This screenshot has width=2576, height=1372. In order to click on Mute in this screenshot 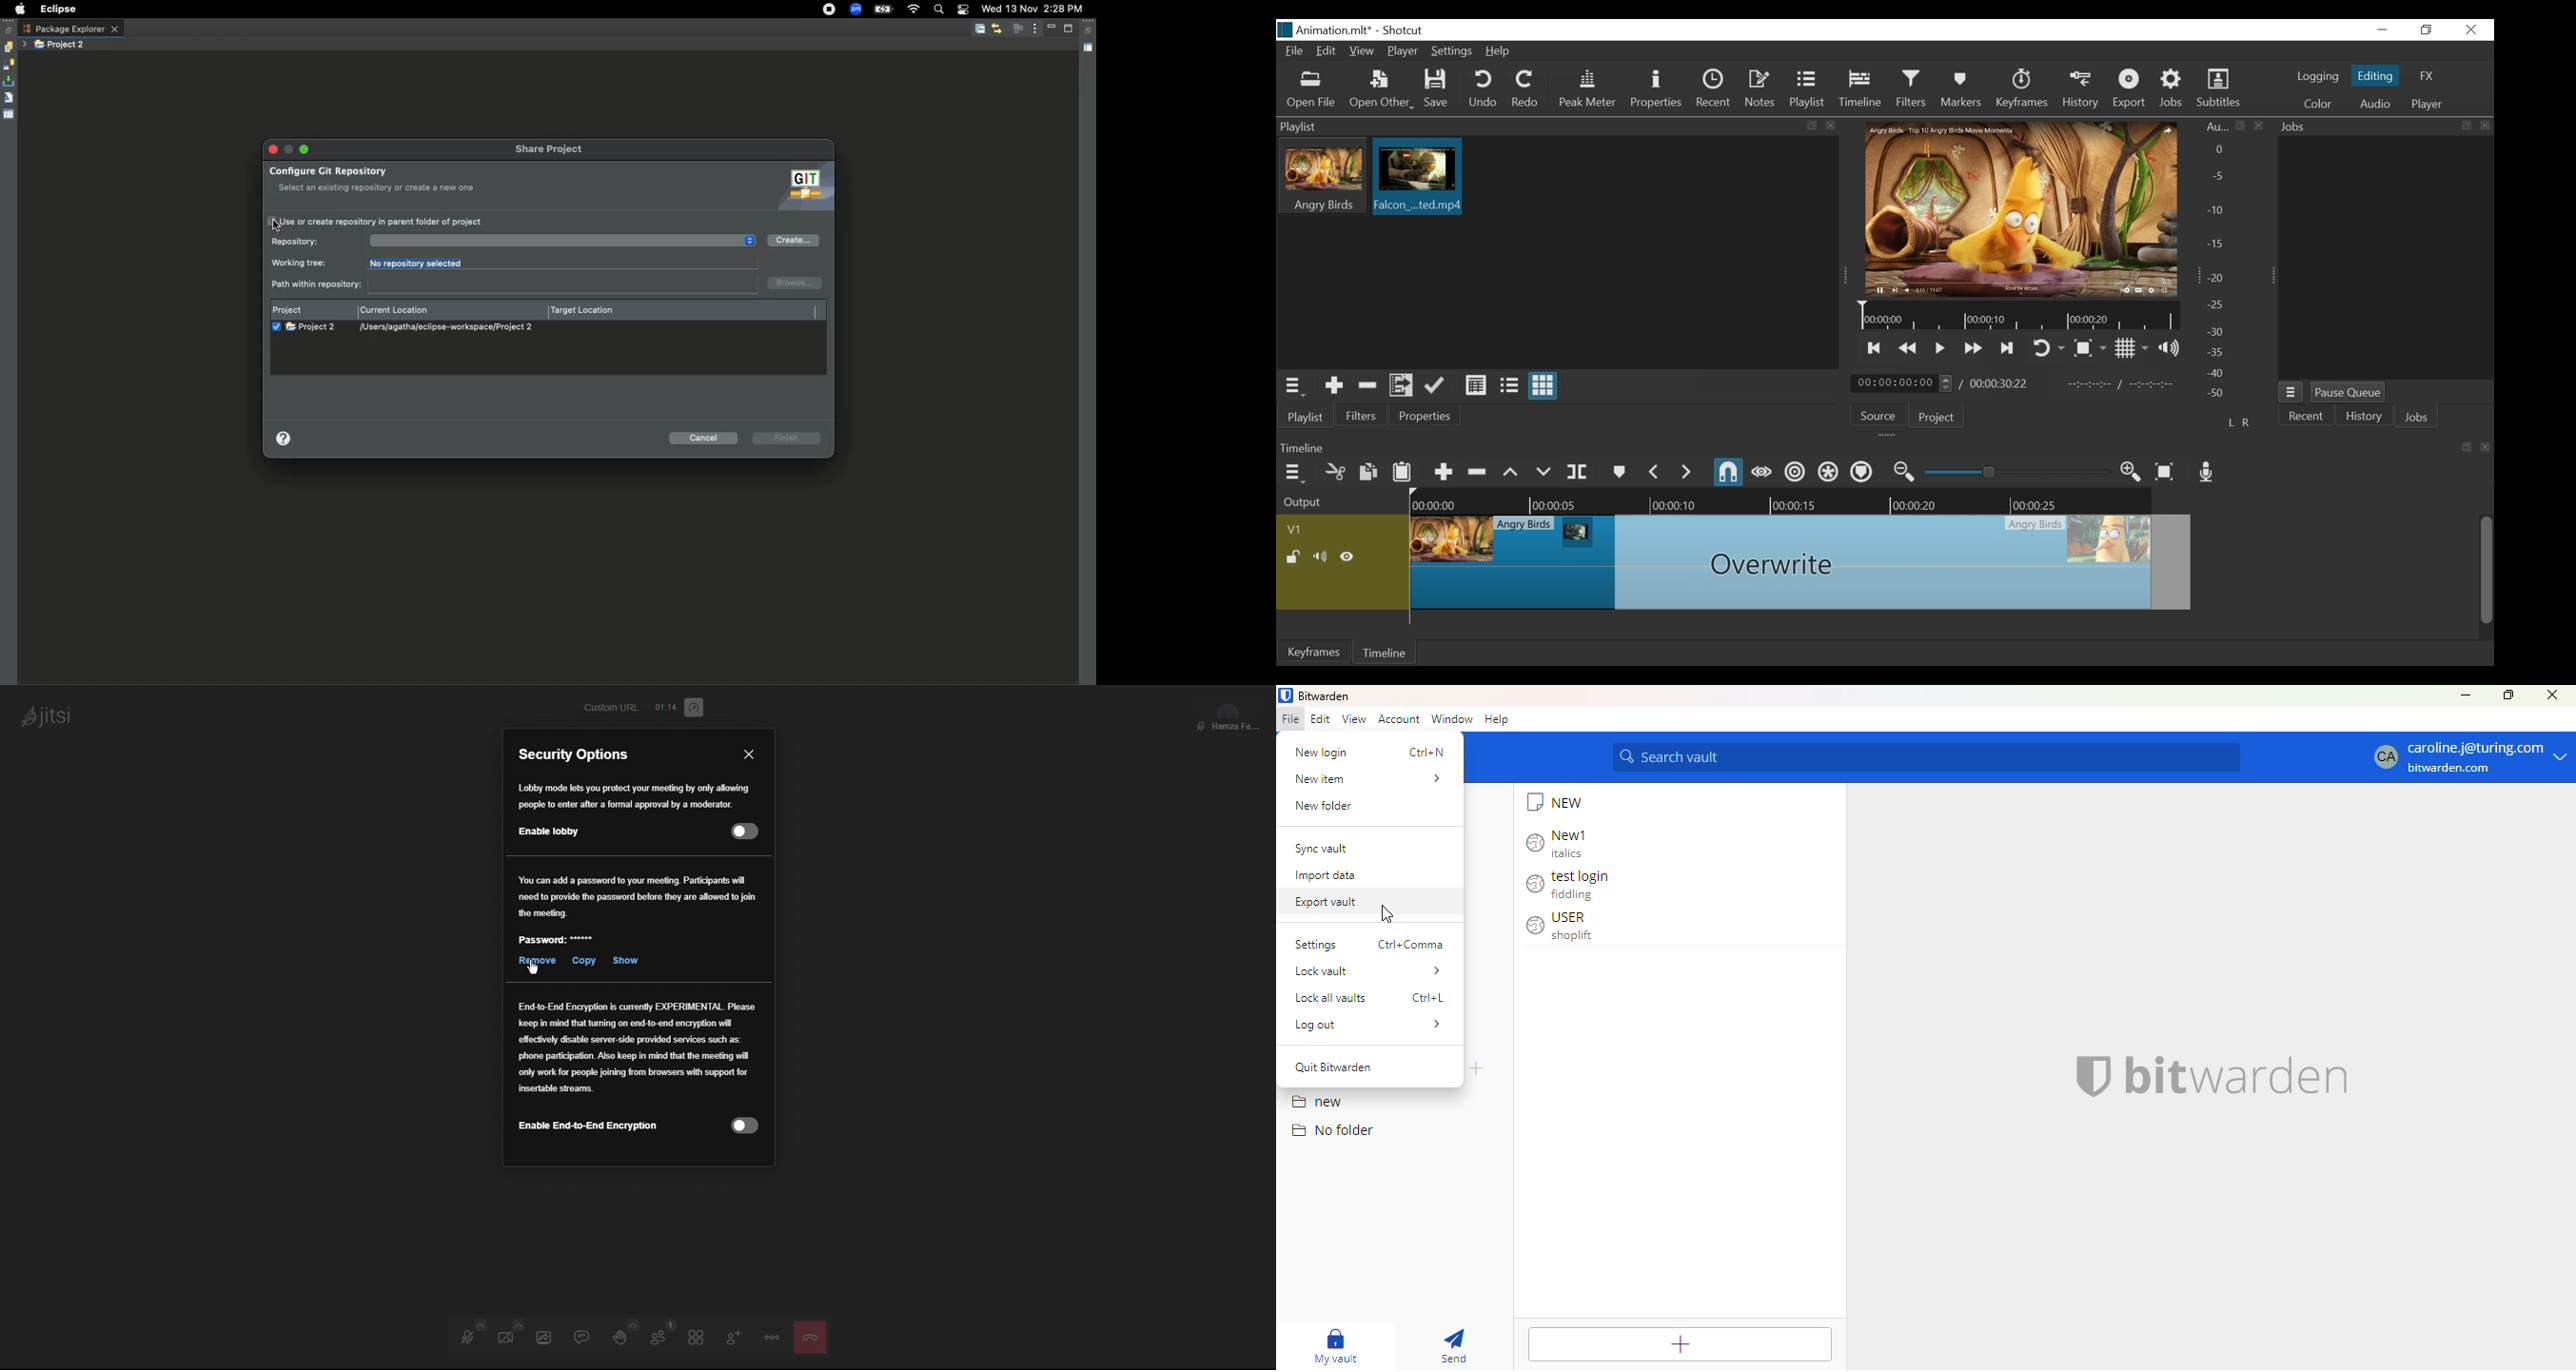, I will do `click(1321, 557)`.